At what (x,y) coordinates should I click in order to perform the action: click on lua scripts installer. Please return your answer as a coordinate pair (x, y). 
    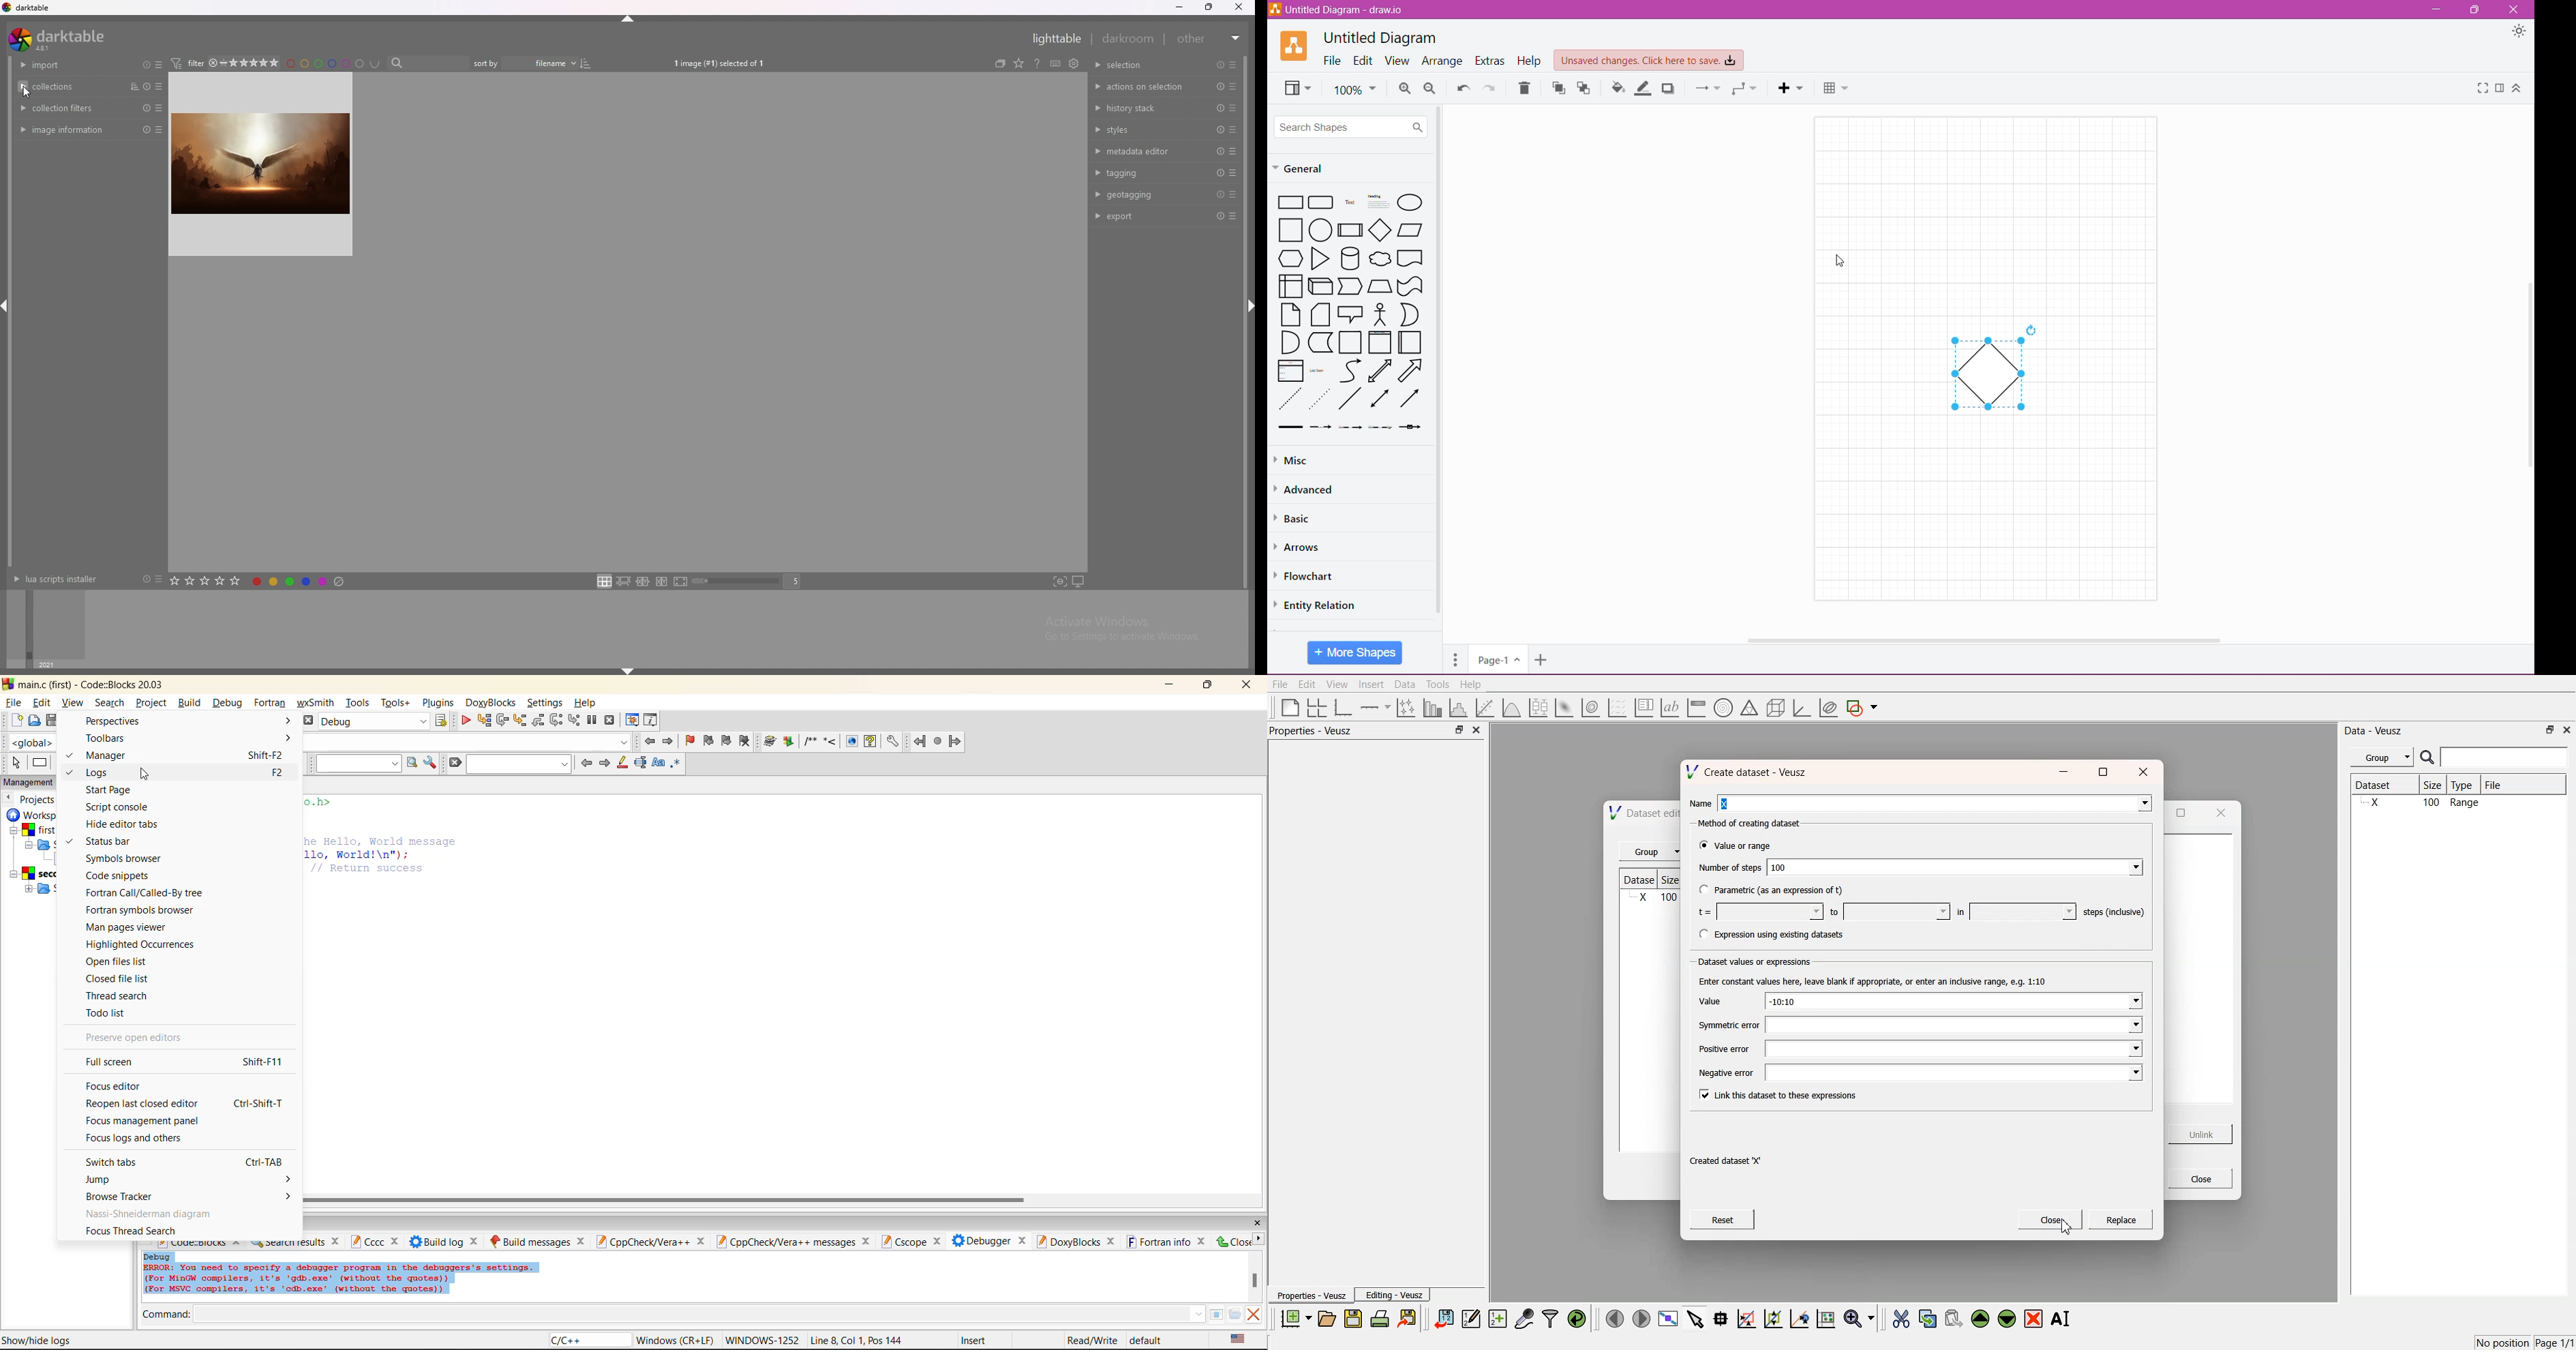
    Looking at the image, I should click on (54, 579).